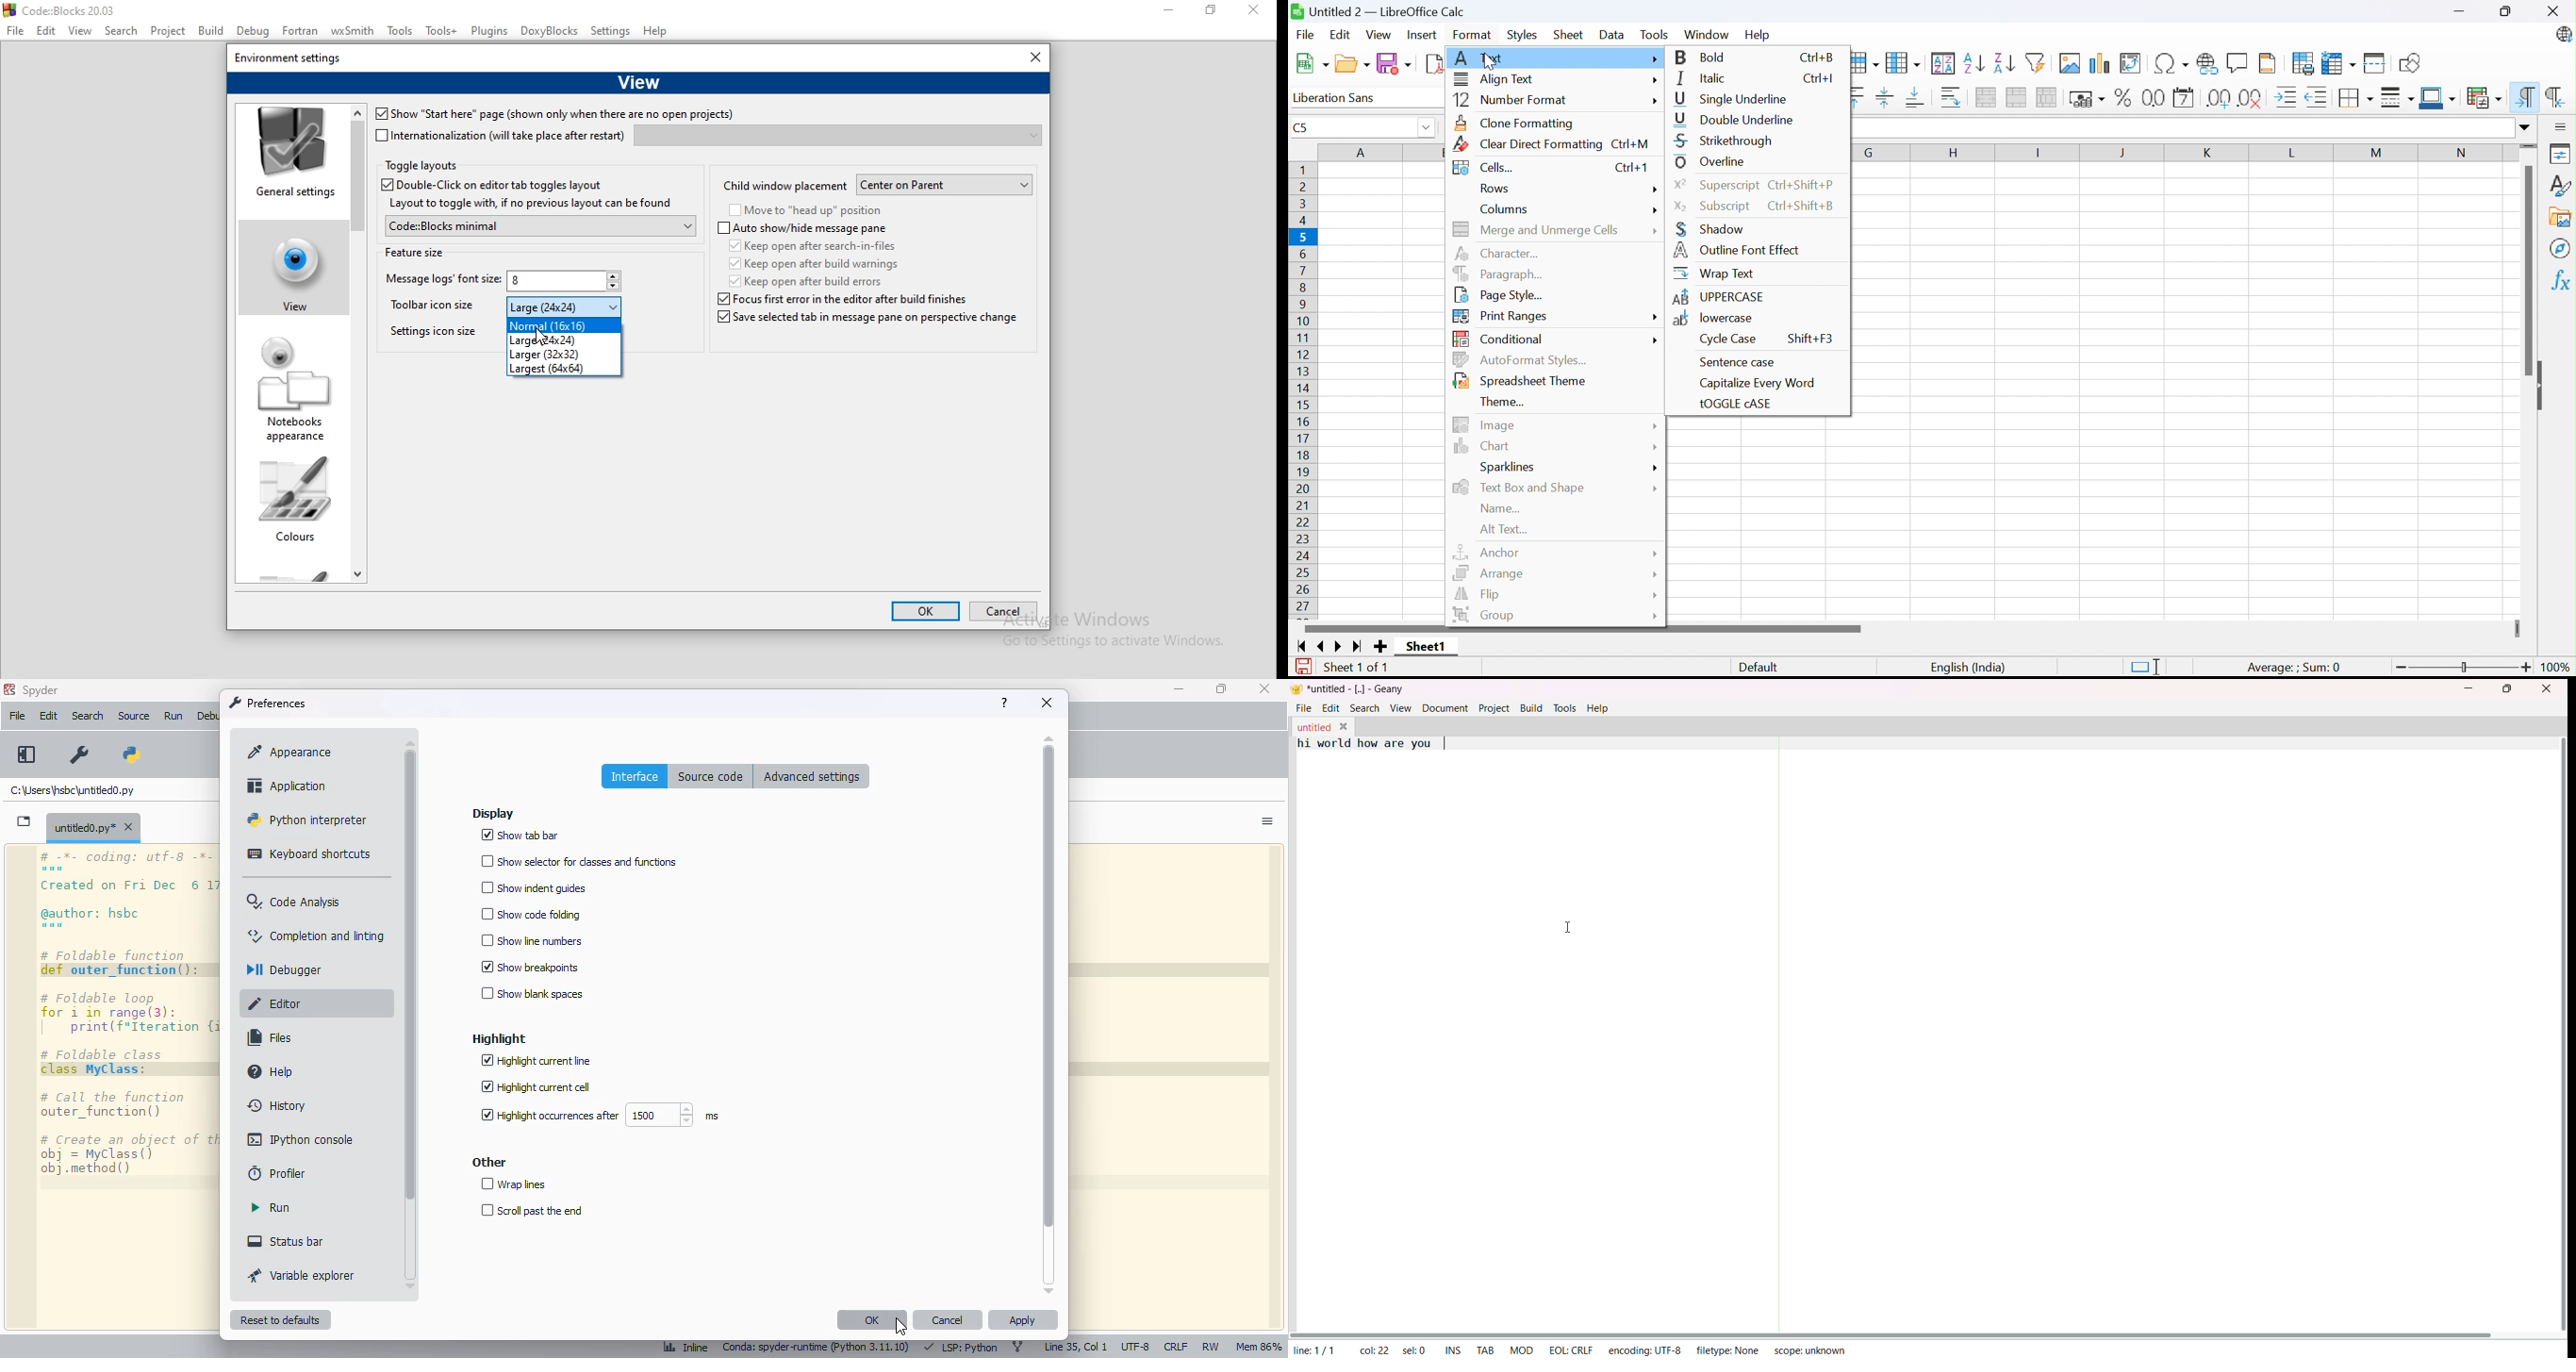  What do you see at coordinates (1915, 97) in the screenshot?
I see `Align bottom` at bounding box center [1915, 97].